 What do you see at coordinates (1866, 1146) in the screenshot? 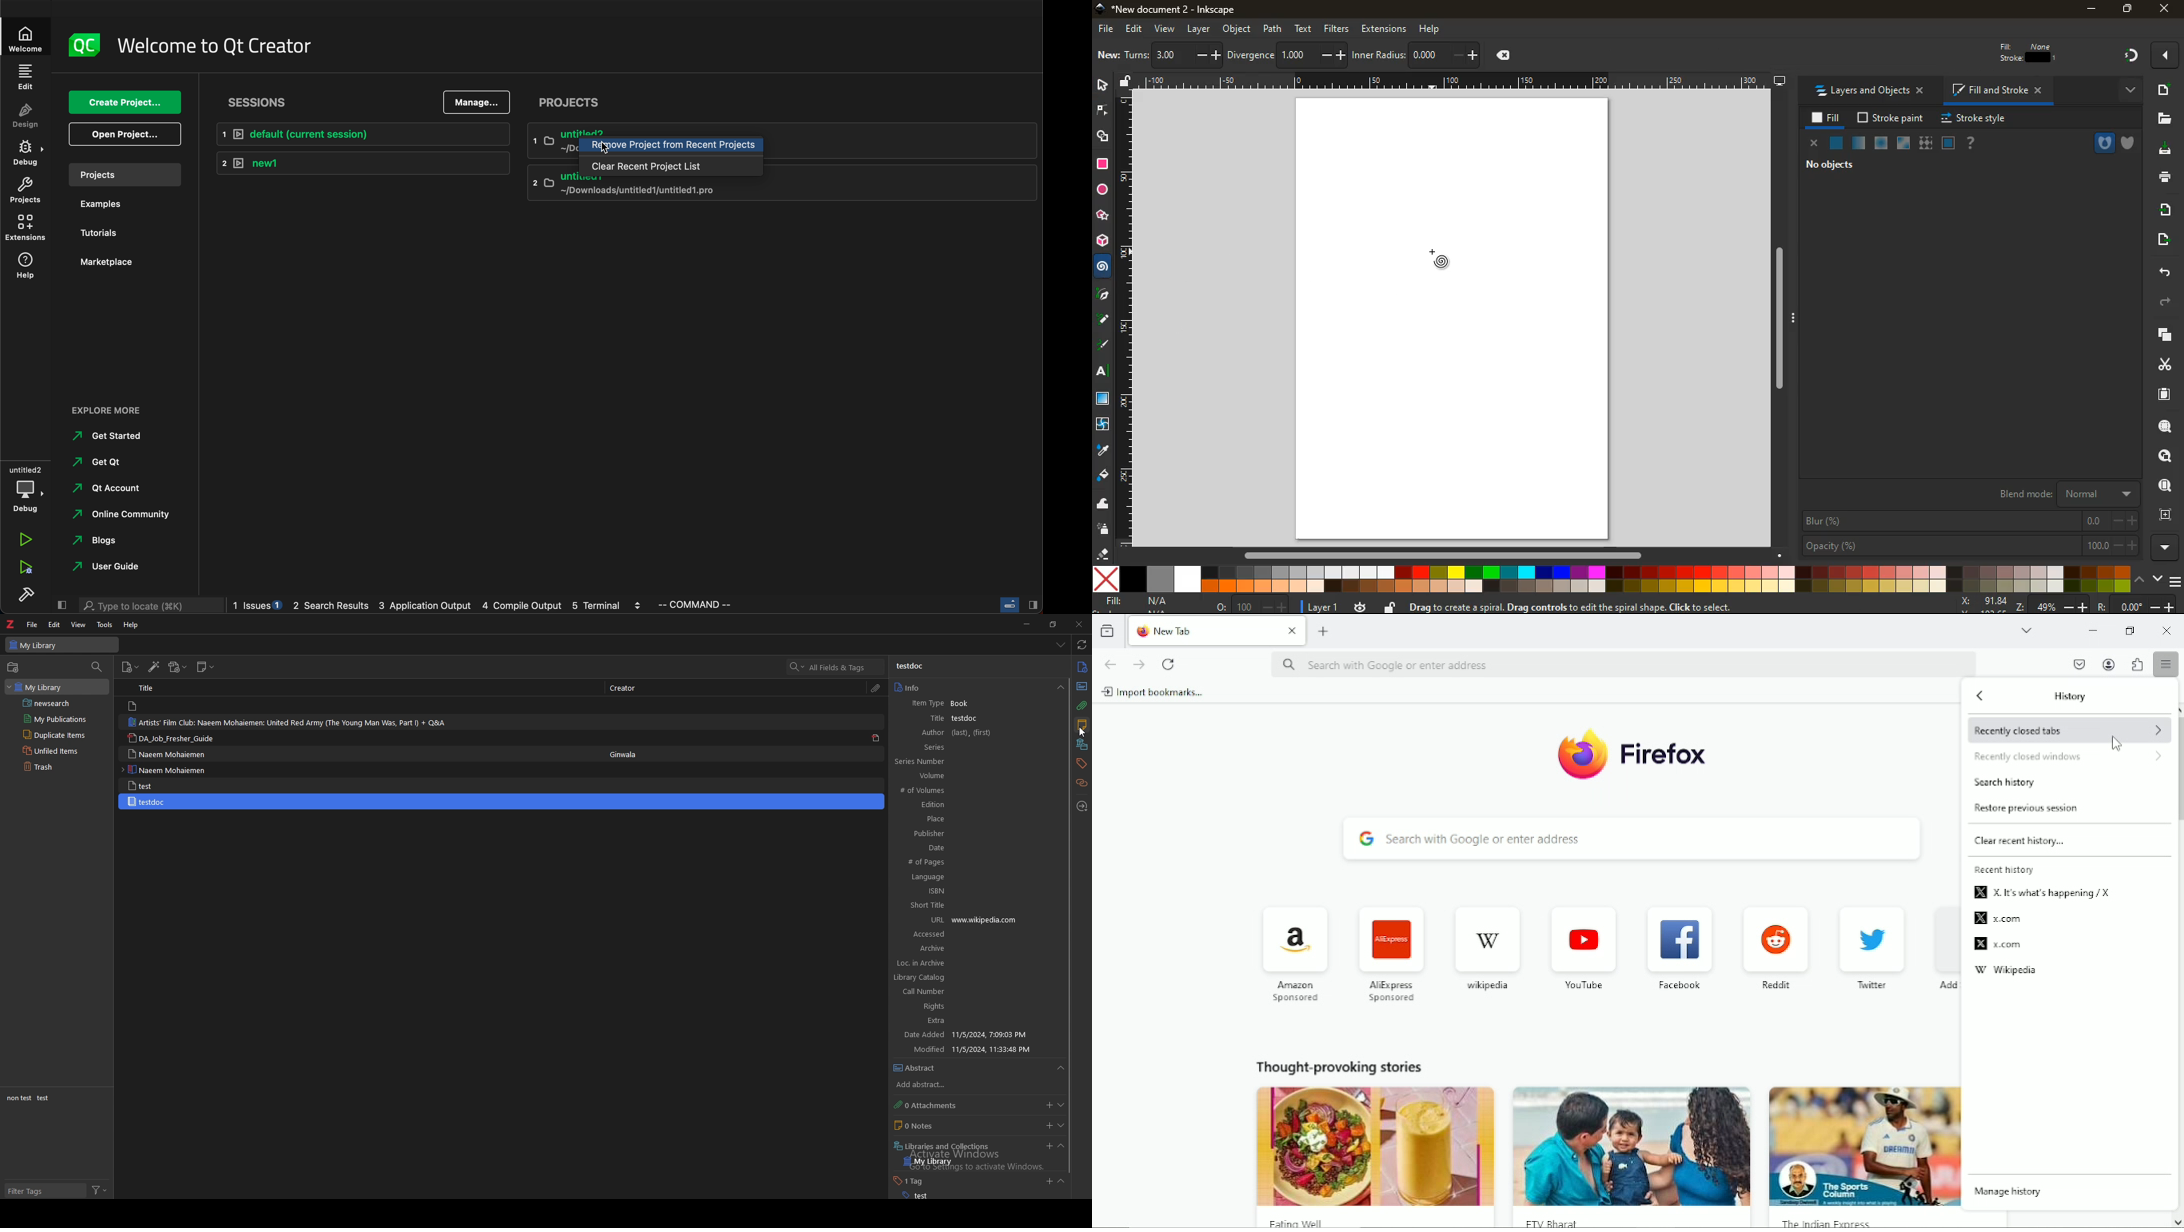
I see `image` at bounding box center [1866, 1146].